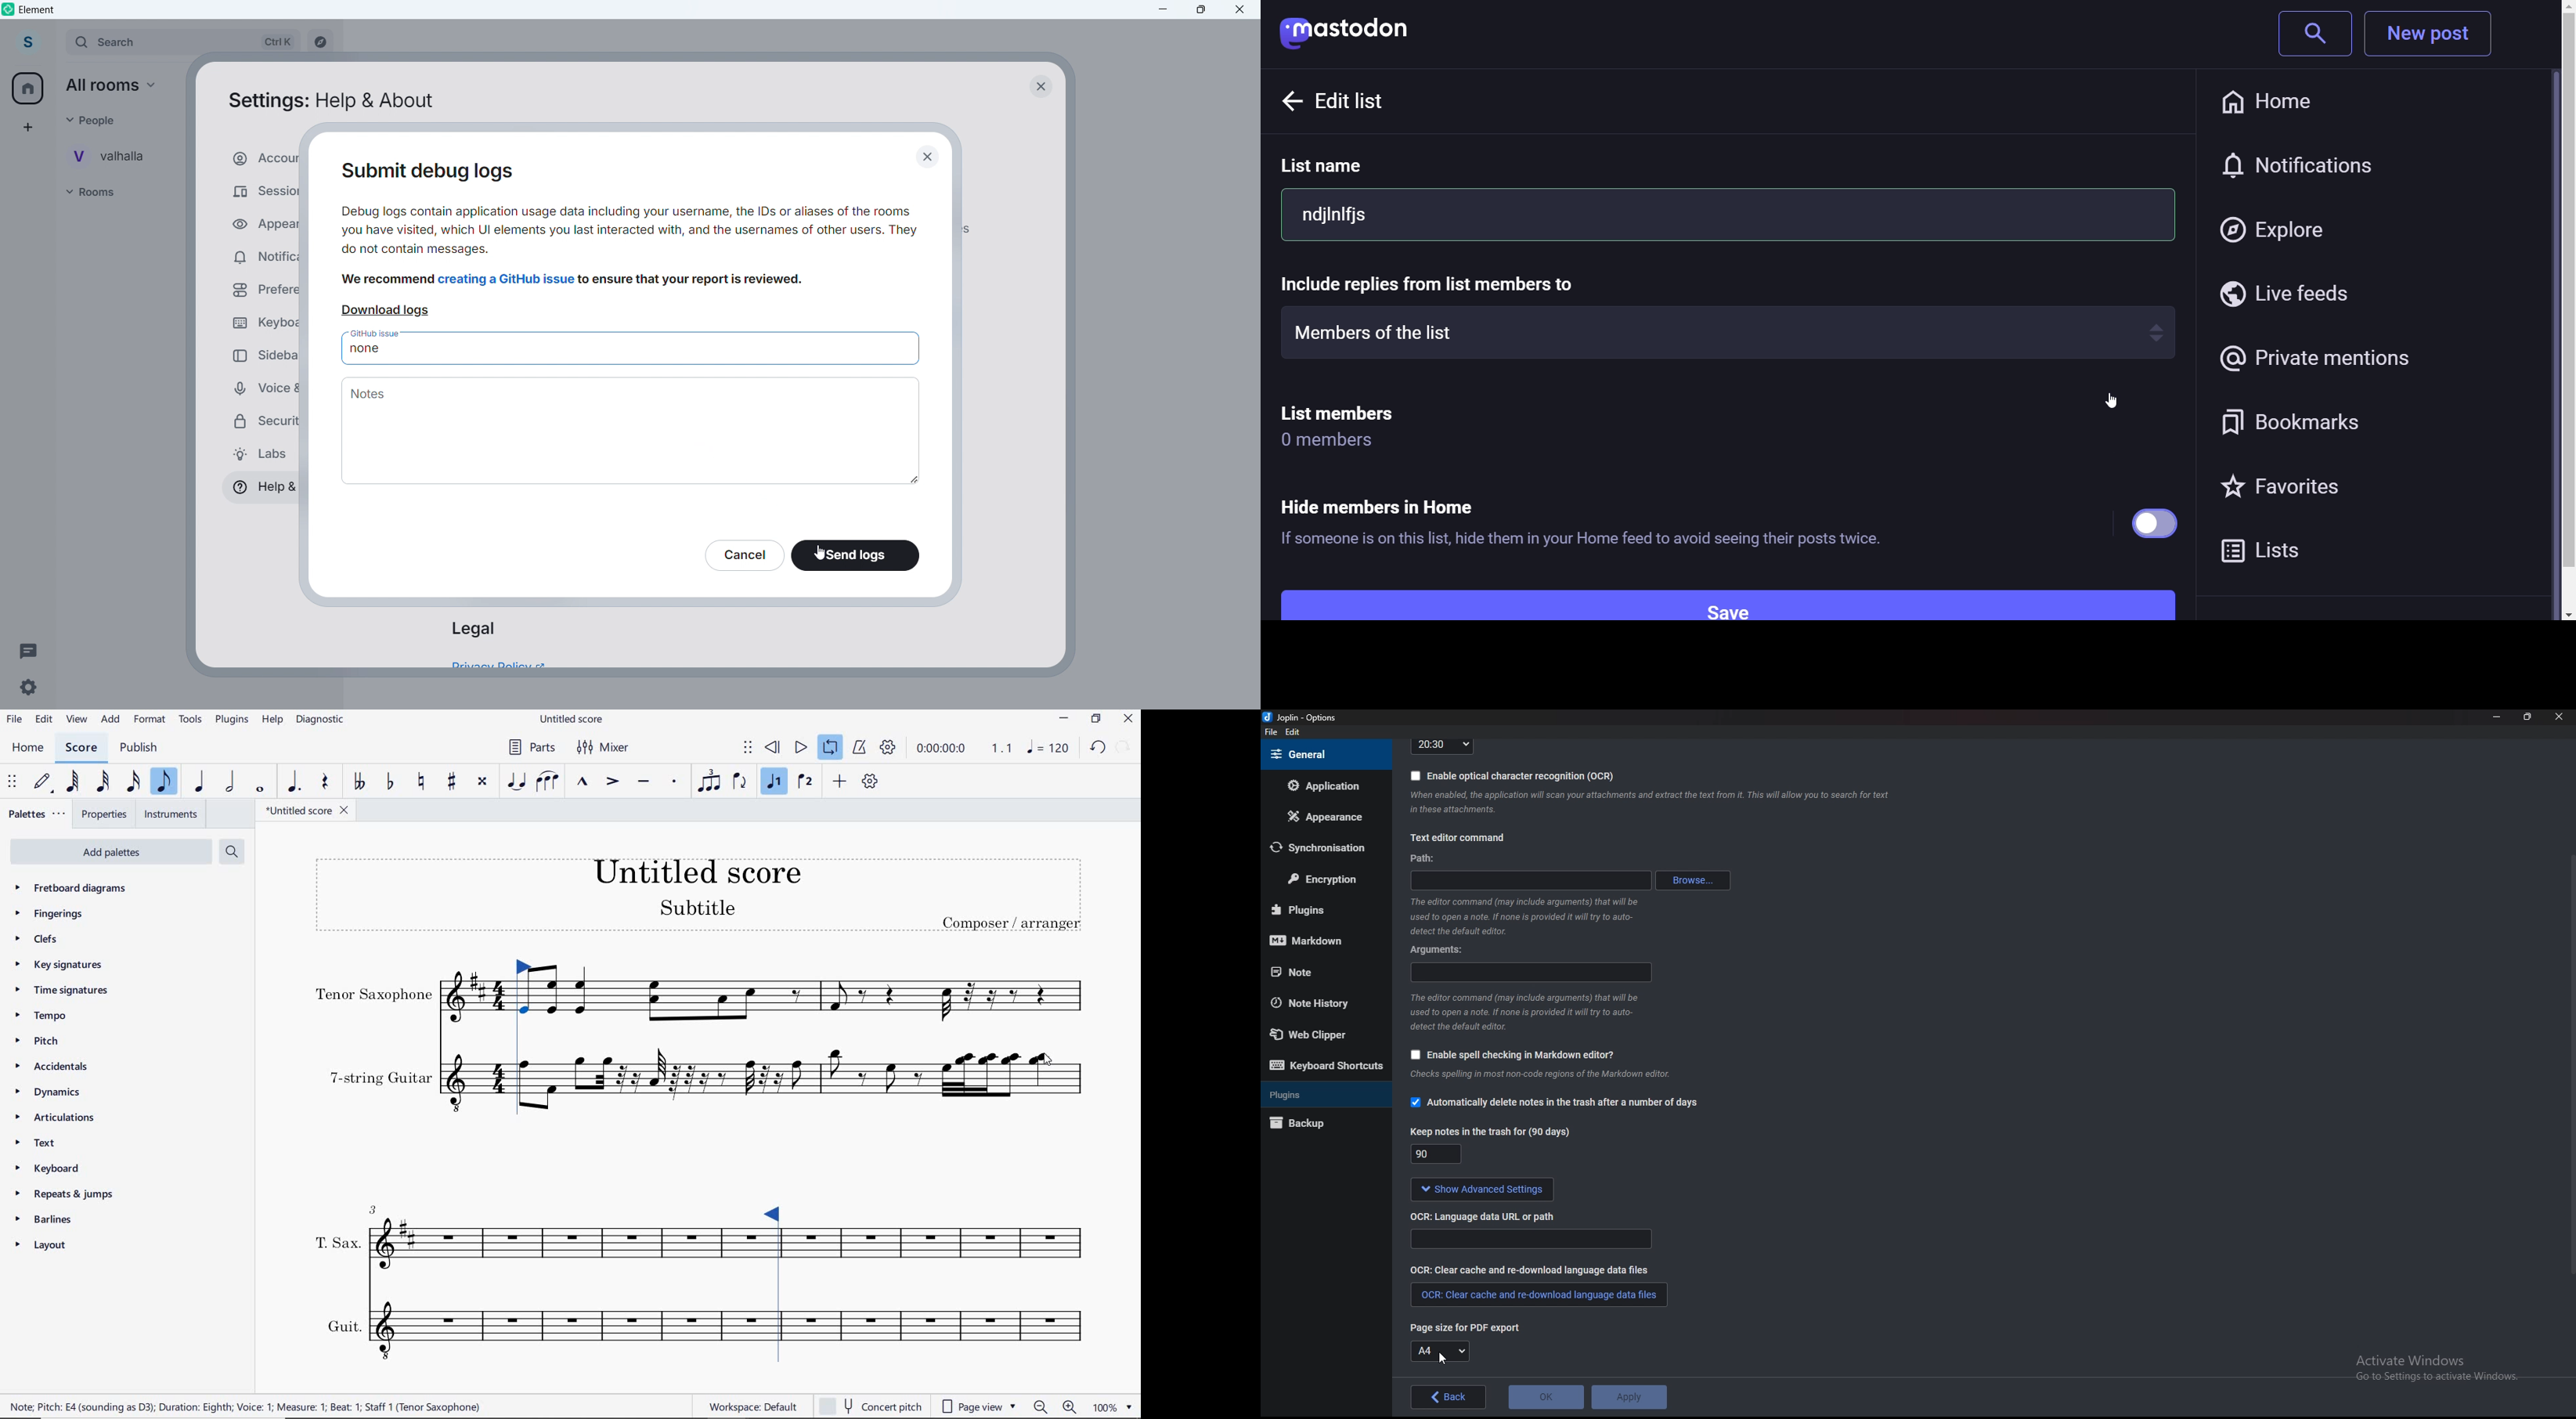 The height and width of the screenshot is (1428, 2576). Describe the element at coordinates (1628, 1397) in the screenshot. I see `Apply` at that location.